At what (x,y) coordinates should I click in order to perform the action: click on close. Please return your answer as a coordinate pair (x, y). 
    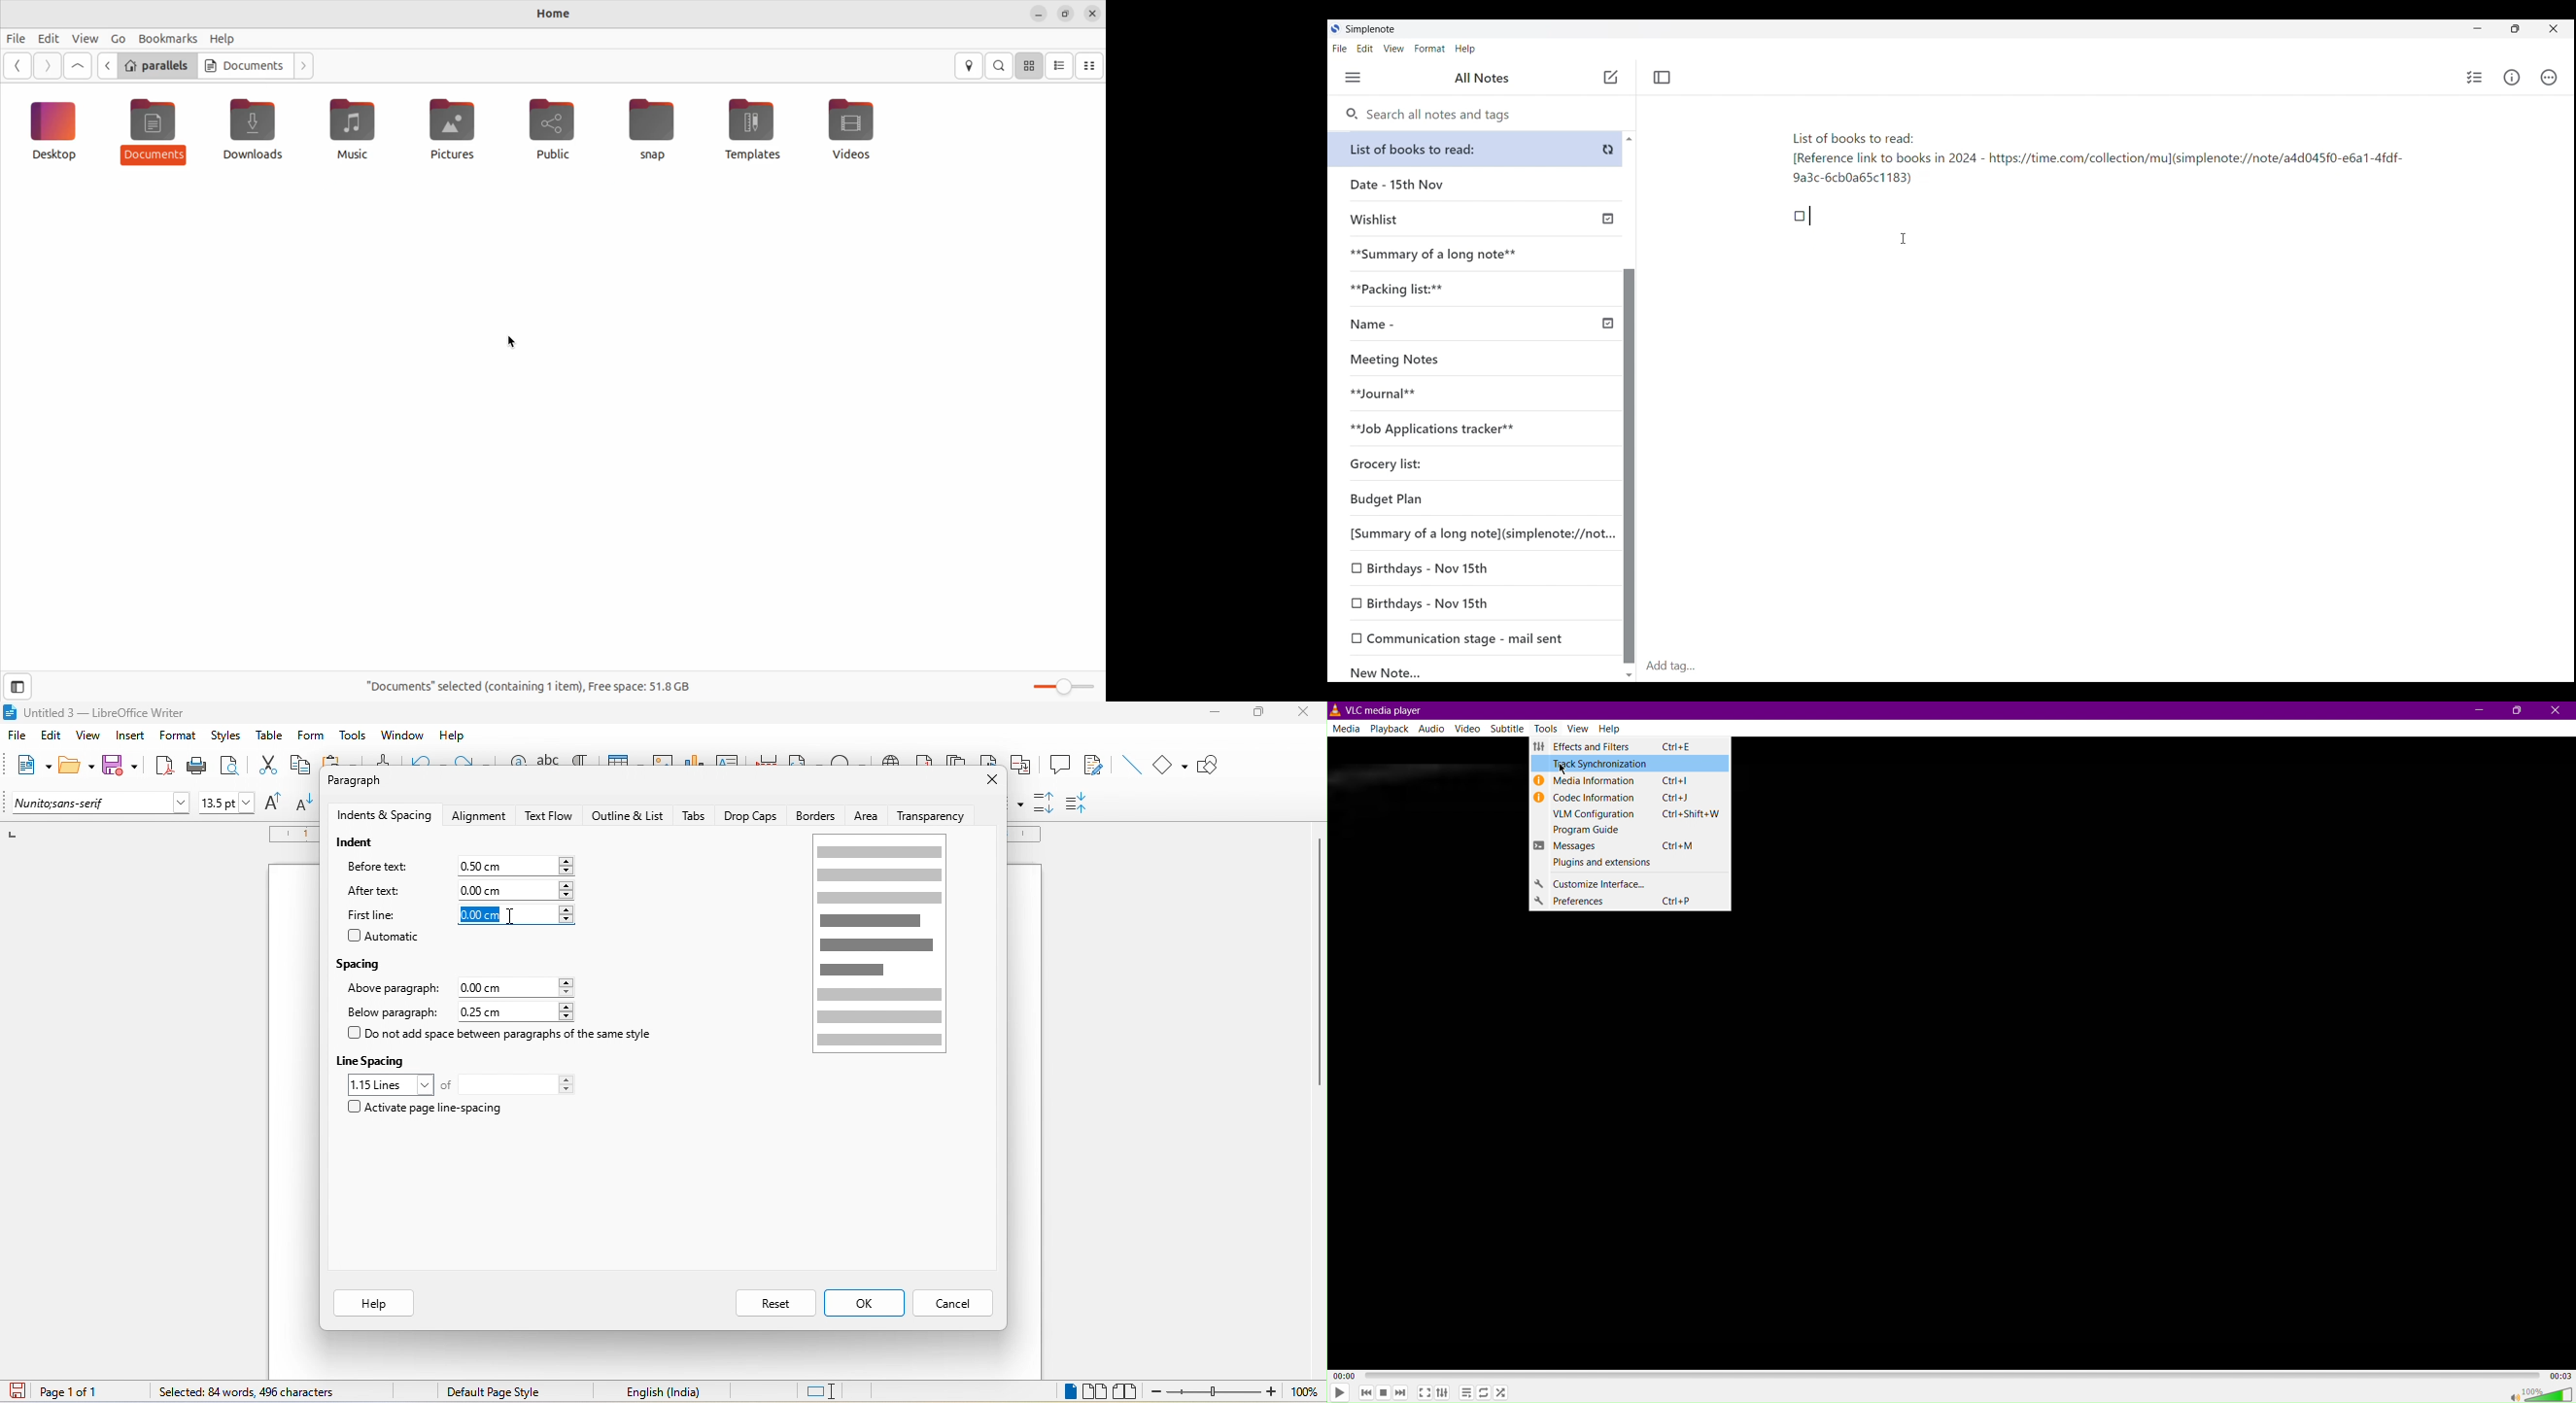
    Looking at the image, I should click on (990, 778).